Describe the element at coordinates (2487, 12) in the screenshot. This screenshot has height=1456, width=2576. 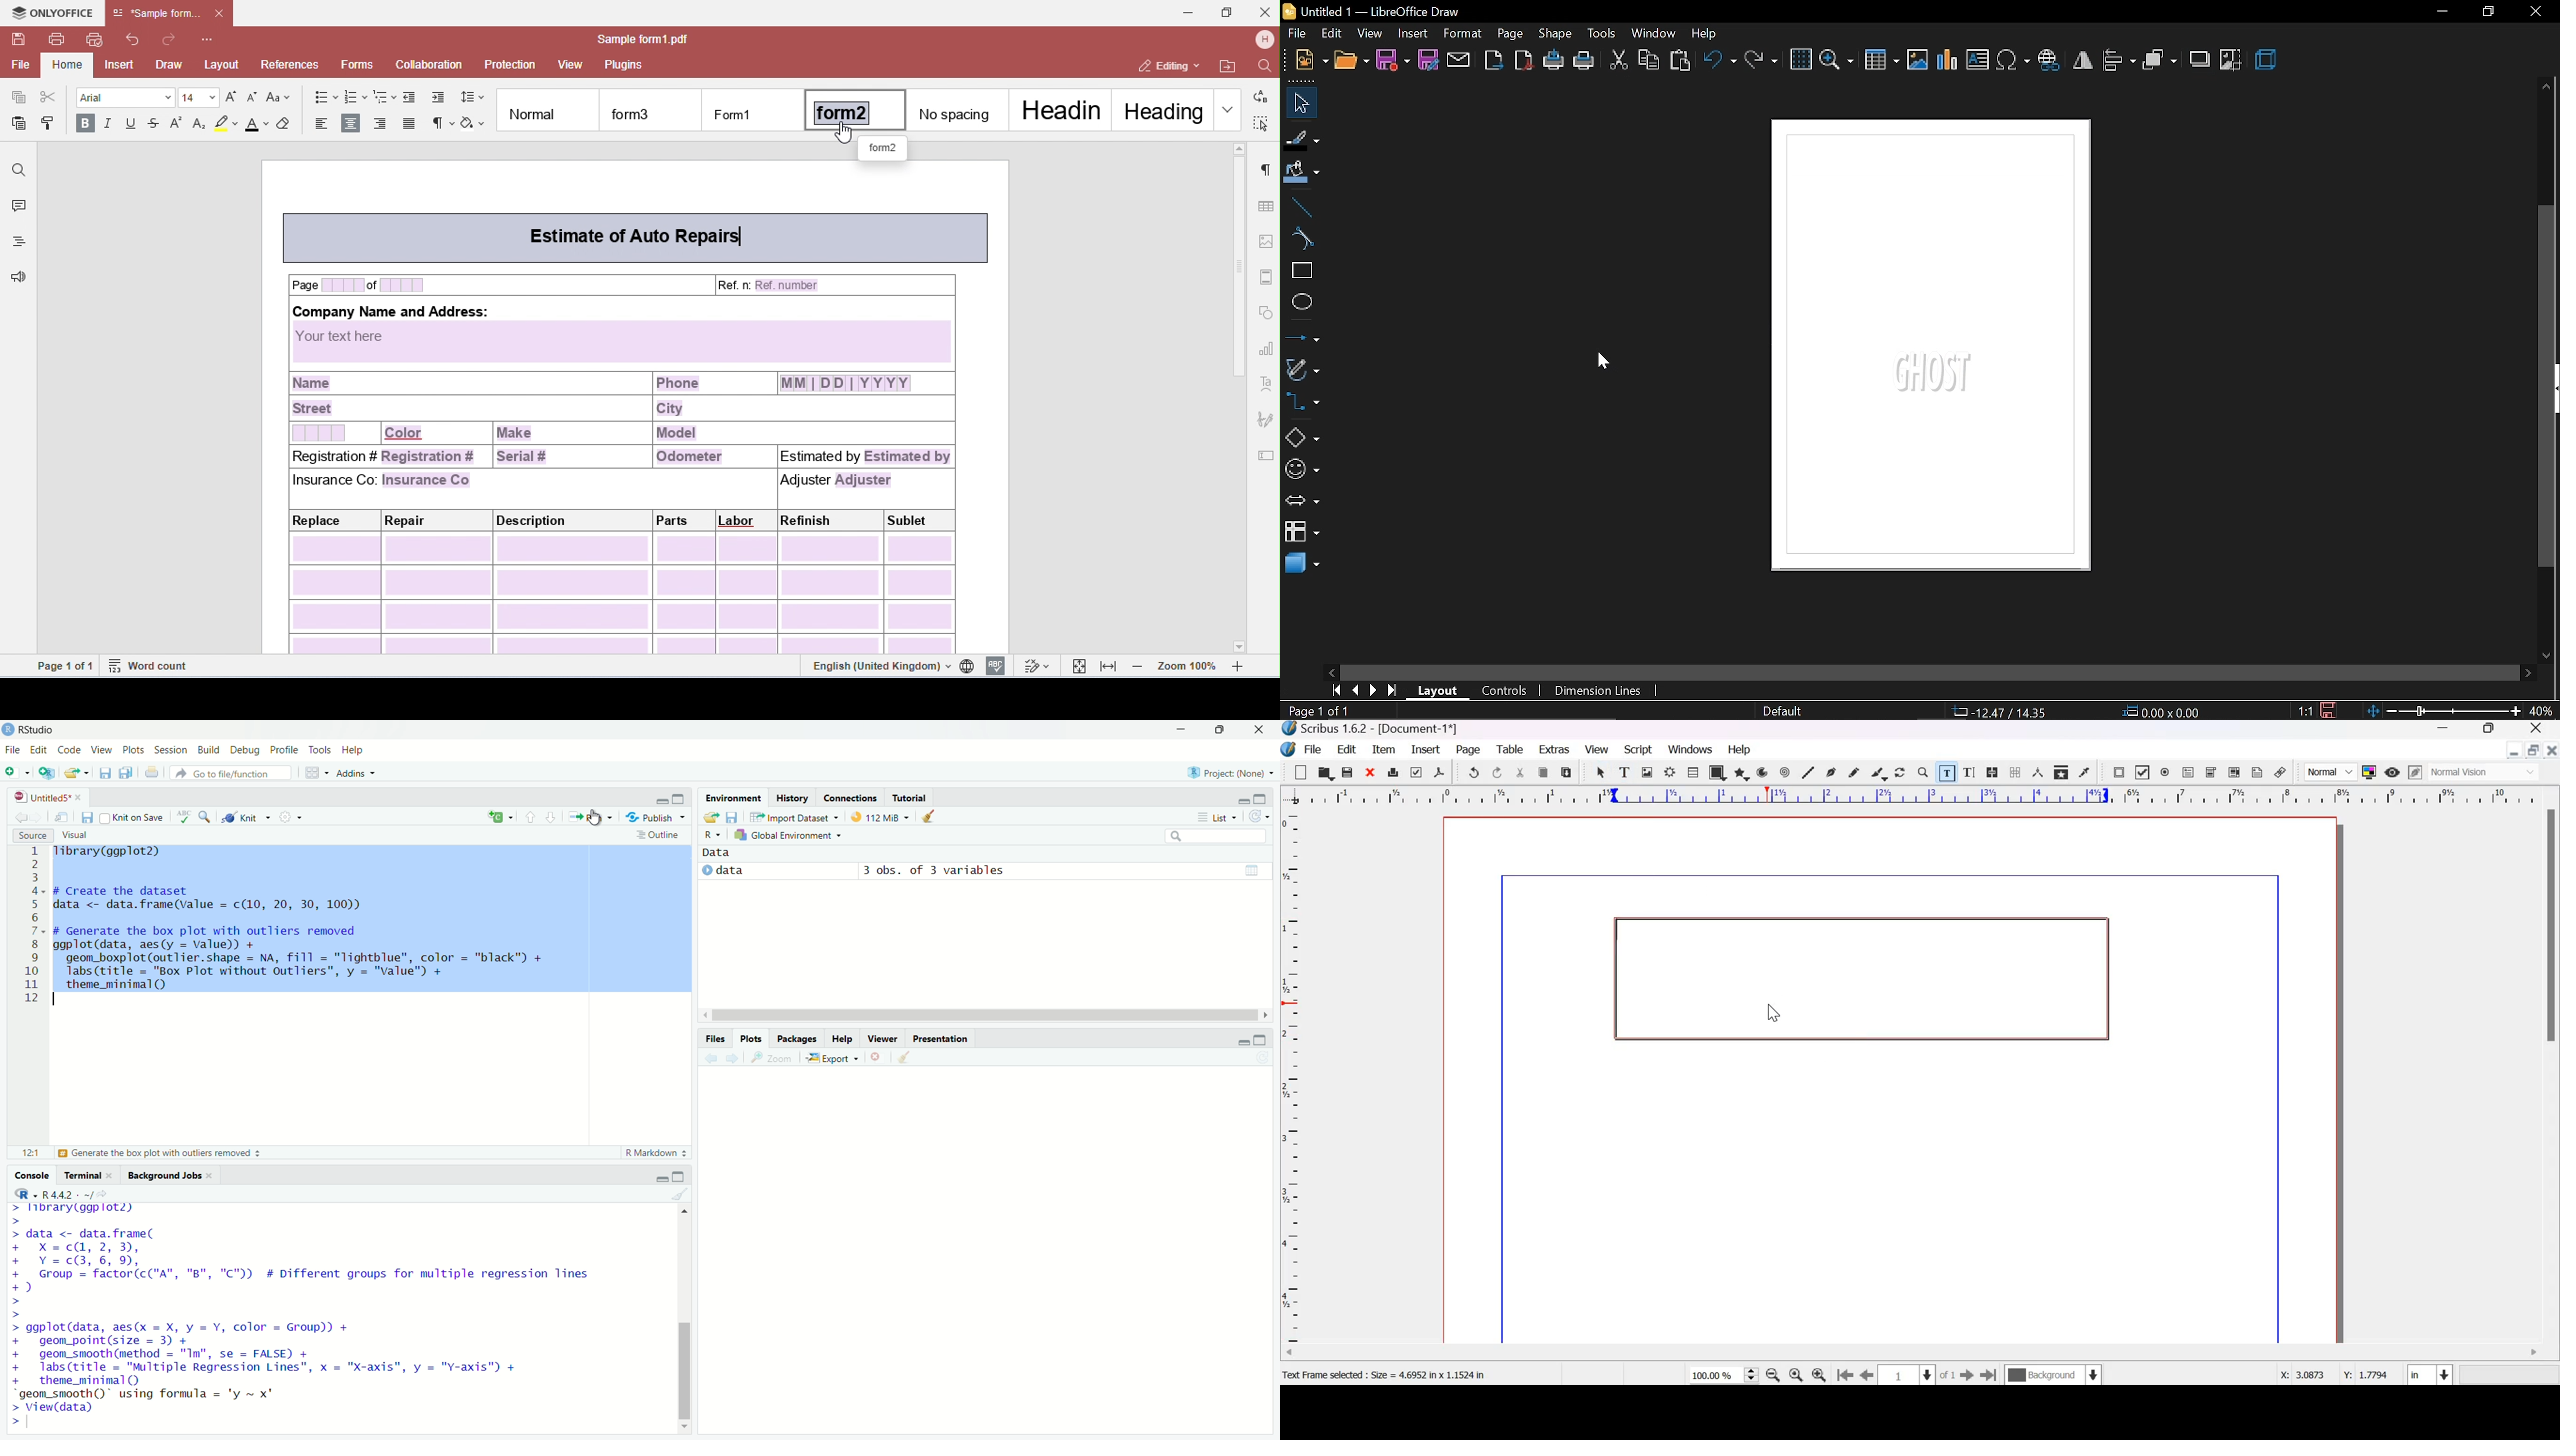
I see `restore down` at that location.